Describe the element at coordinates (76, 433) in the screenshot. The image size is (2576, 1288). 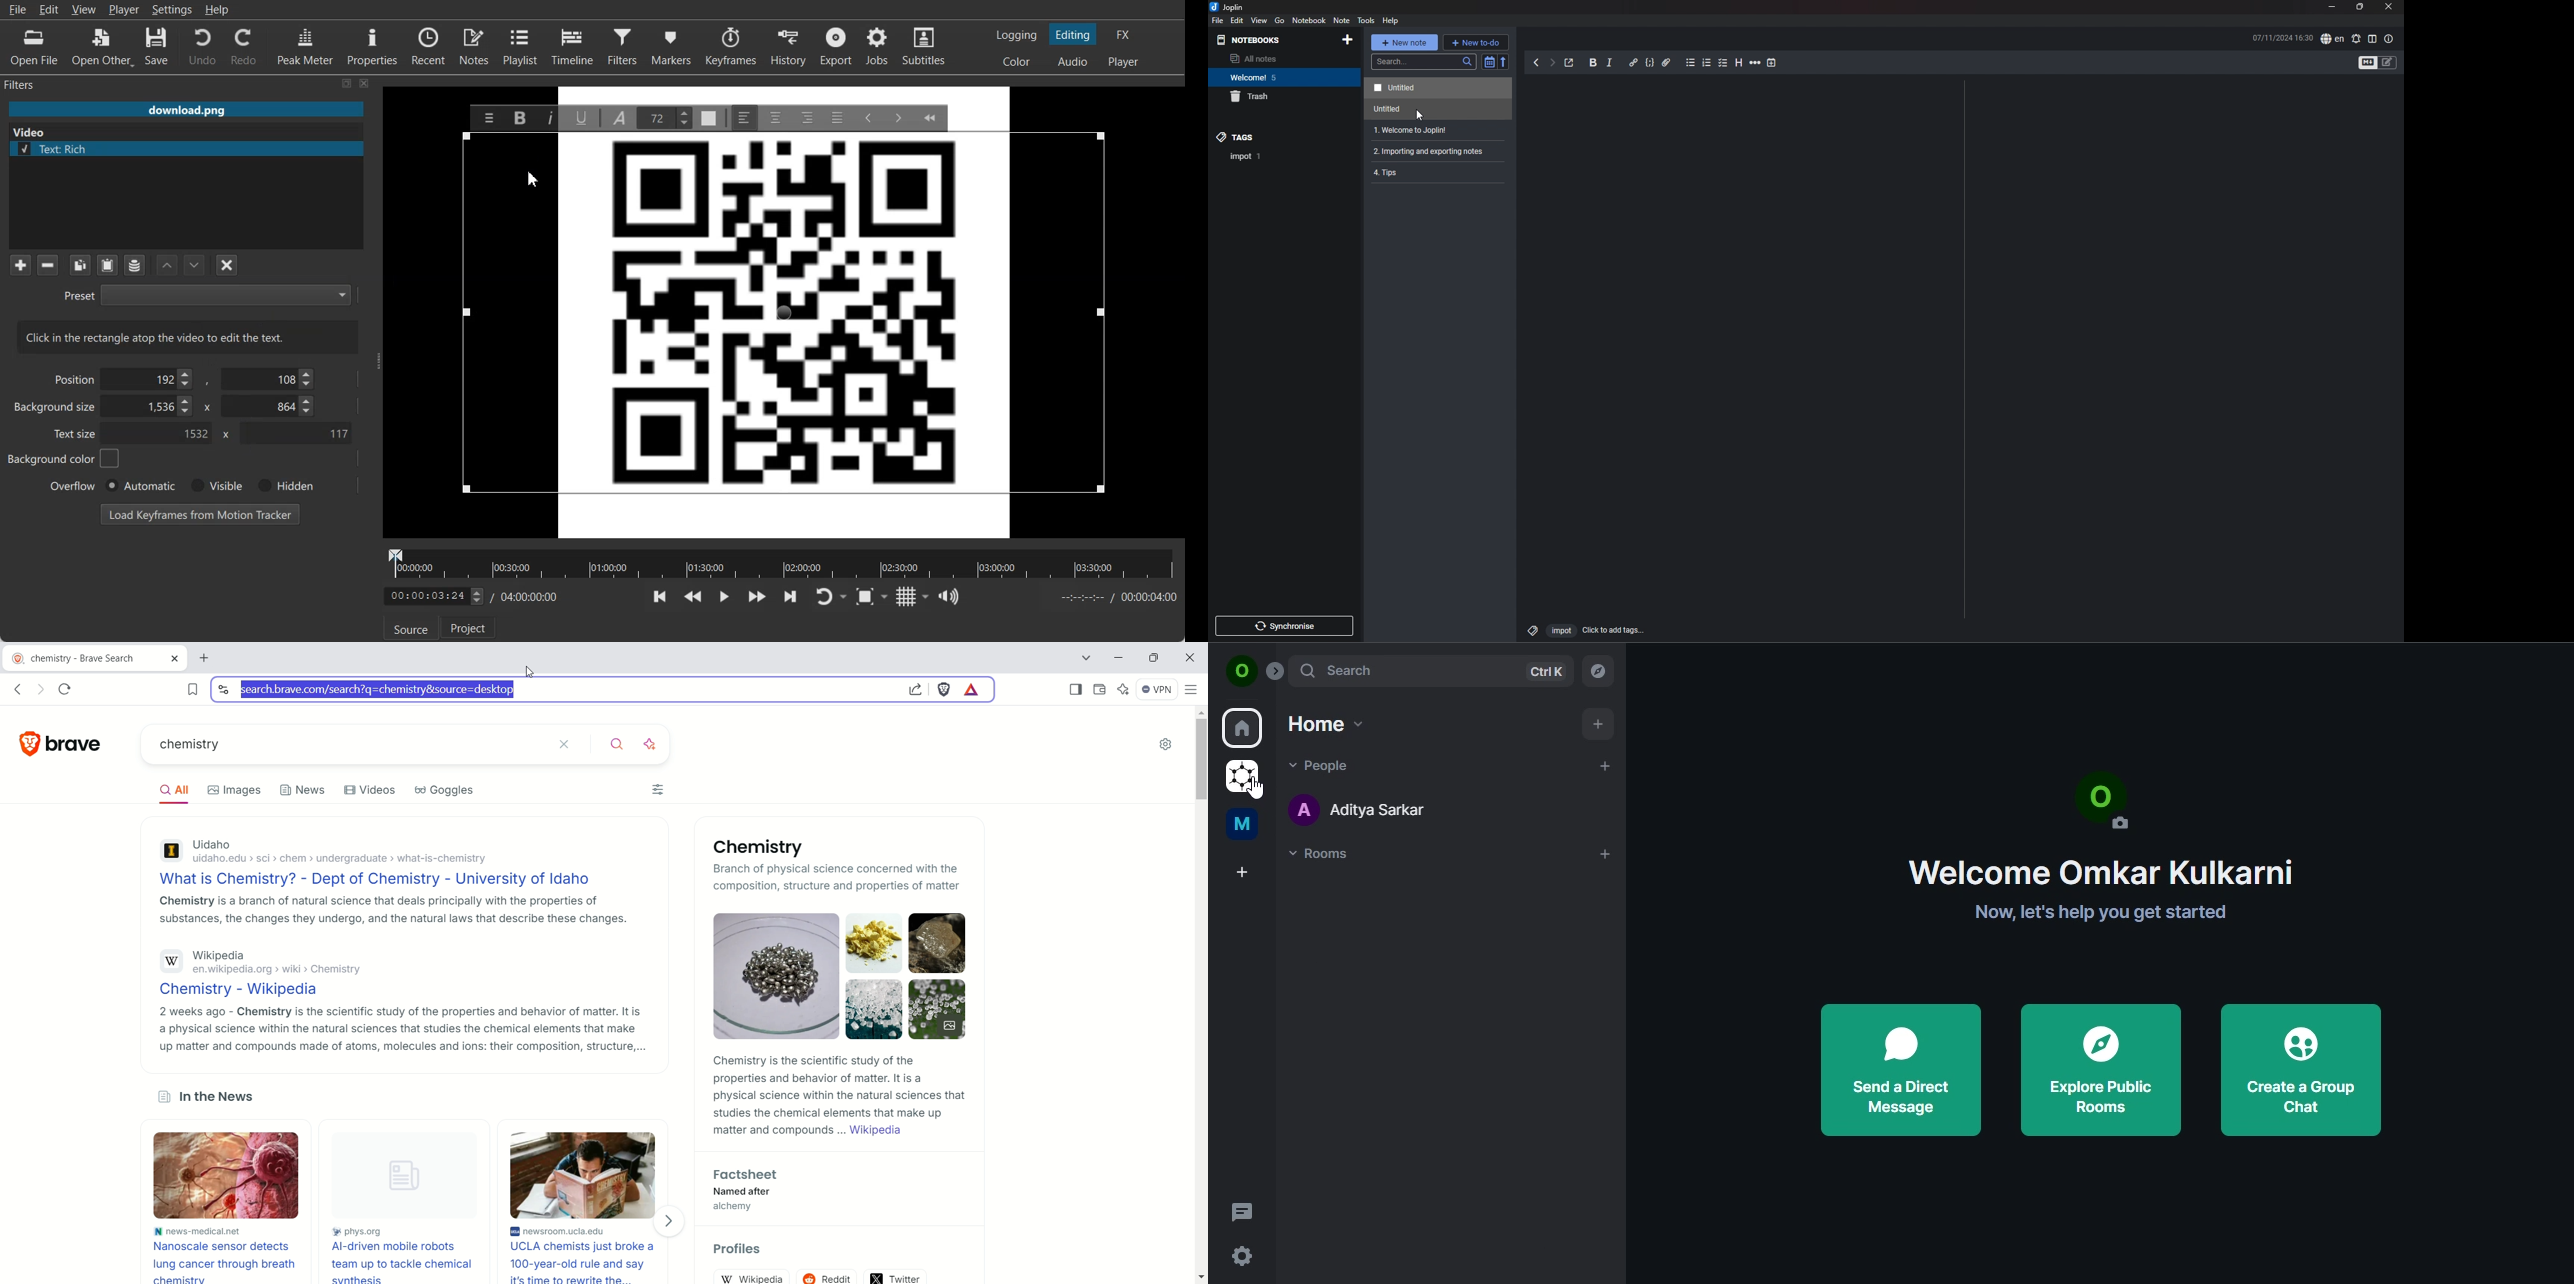
I see `Text size` at that location.